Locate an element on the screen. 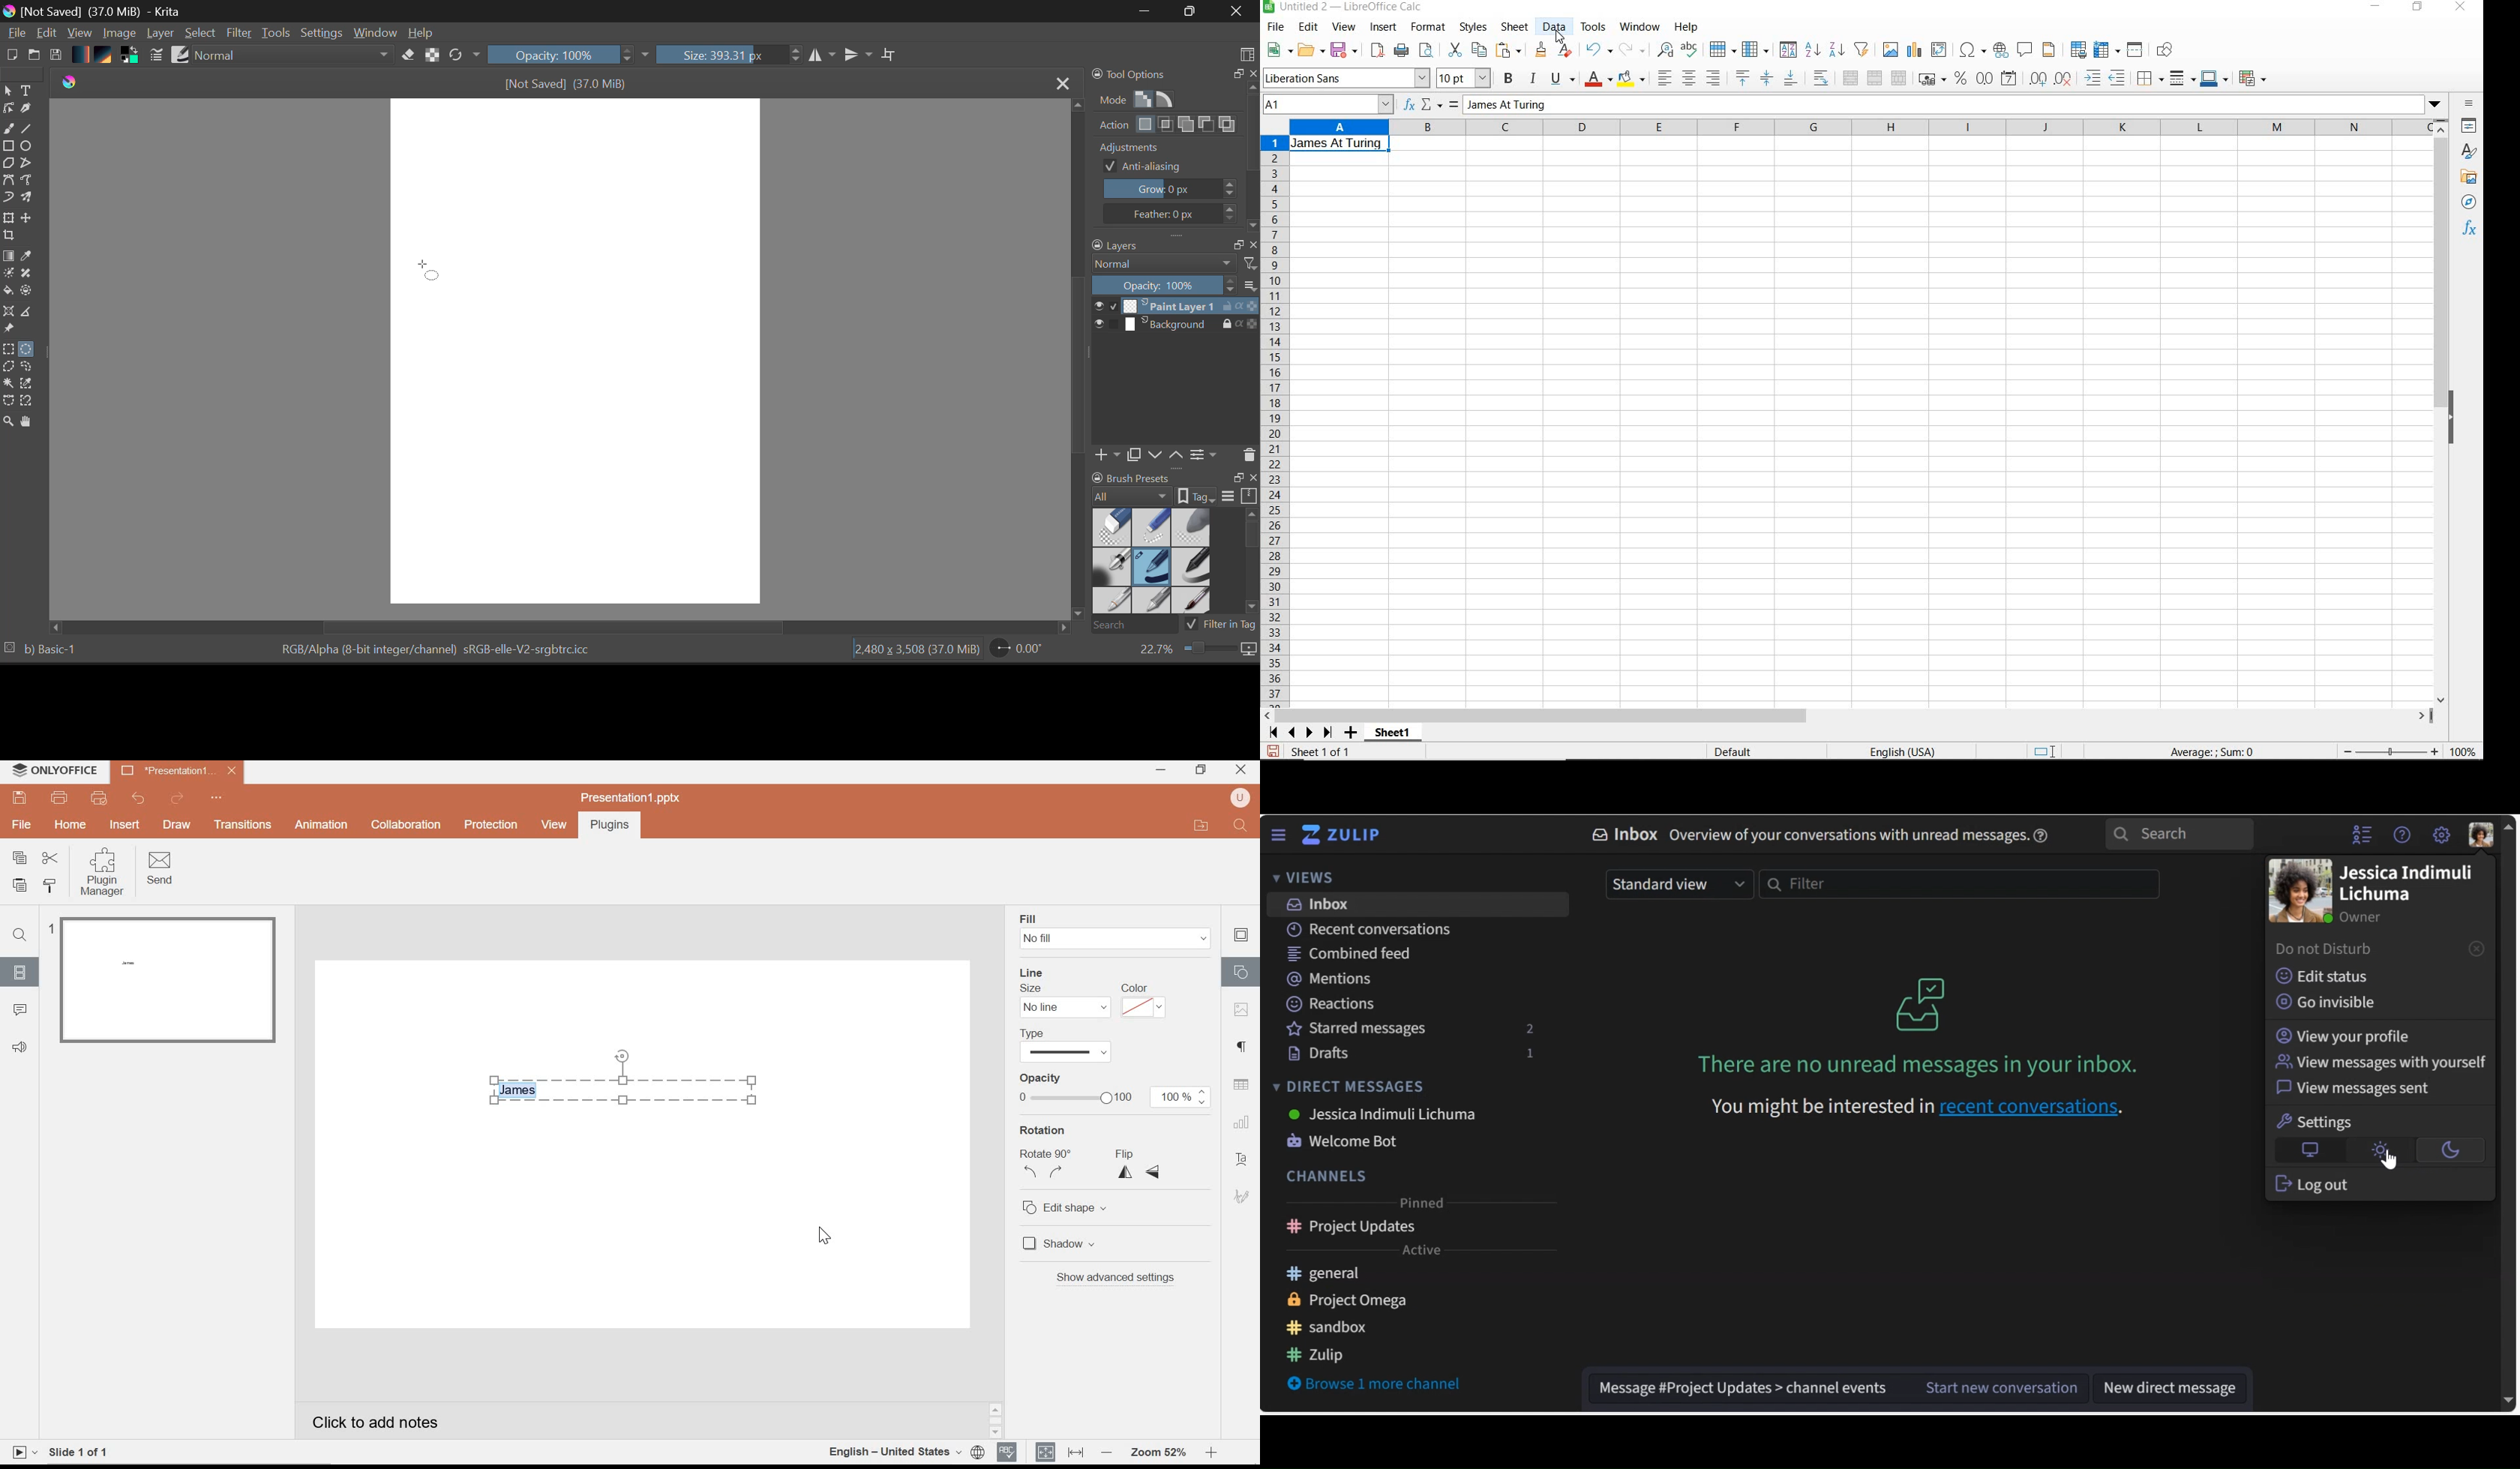  Rotate 90 degrees is located at coordinates (1046, 1168).